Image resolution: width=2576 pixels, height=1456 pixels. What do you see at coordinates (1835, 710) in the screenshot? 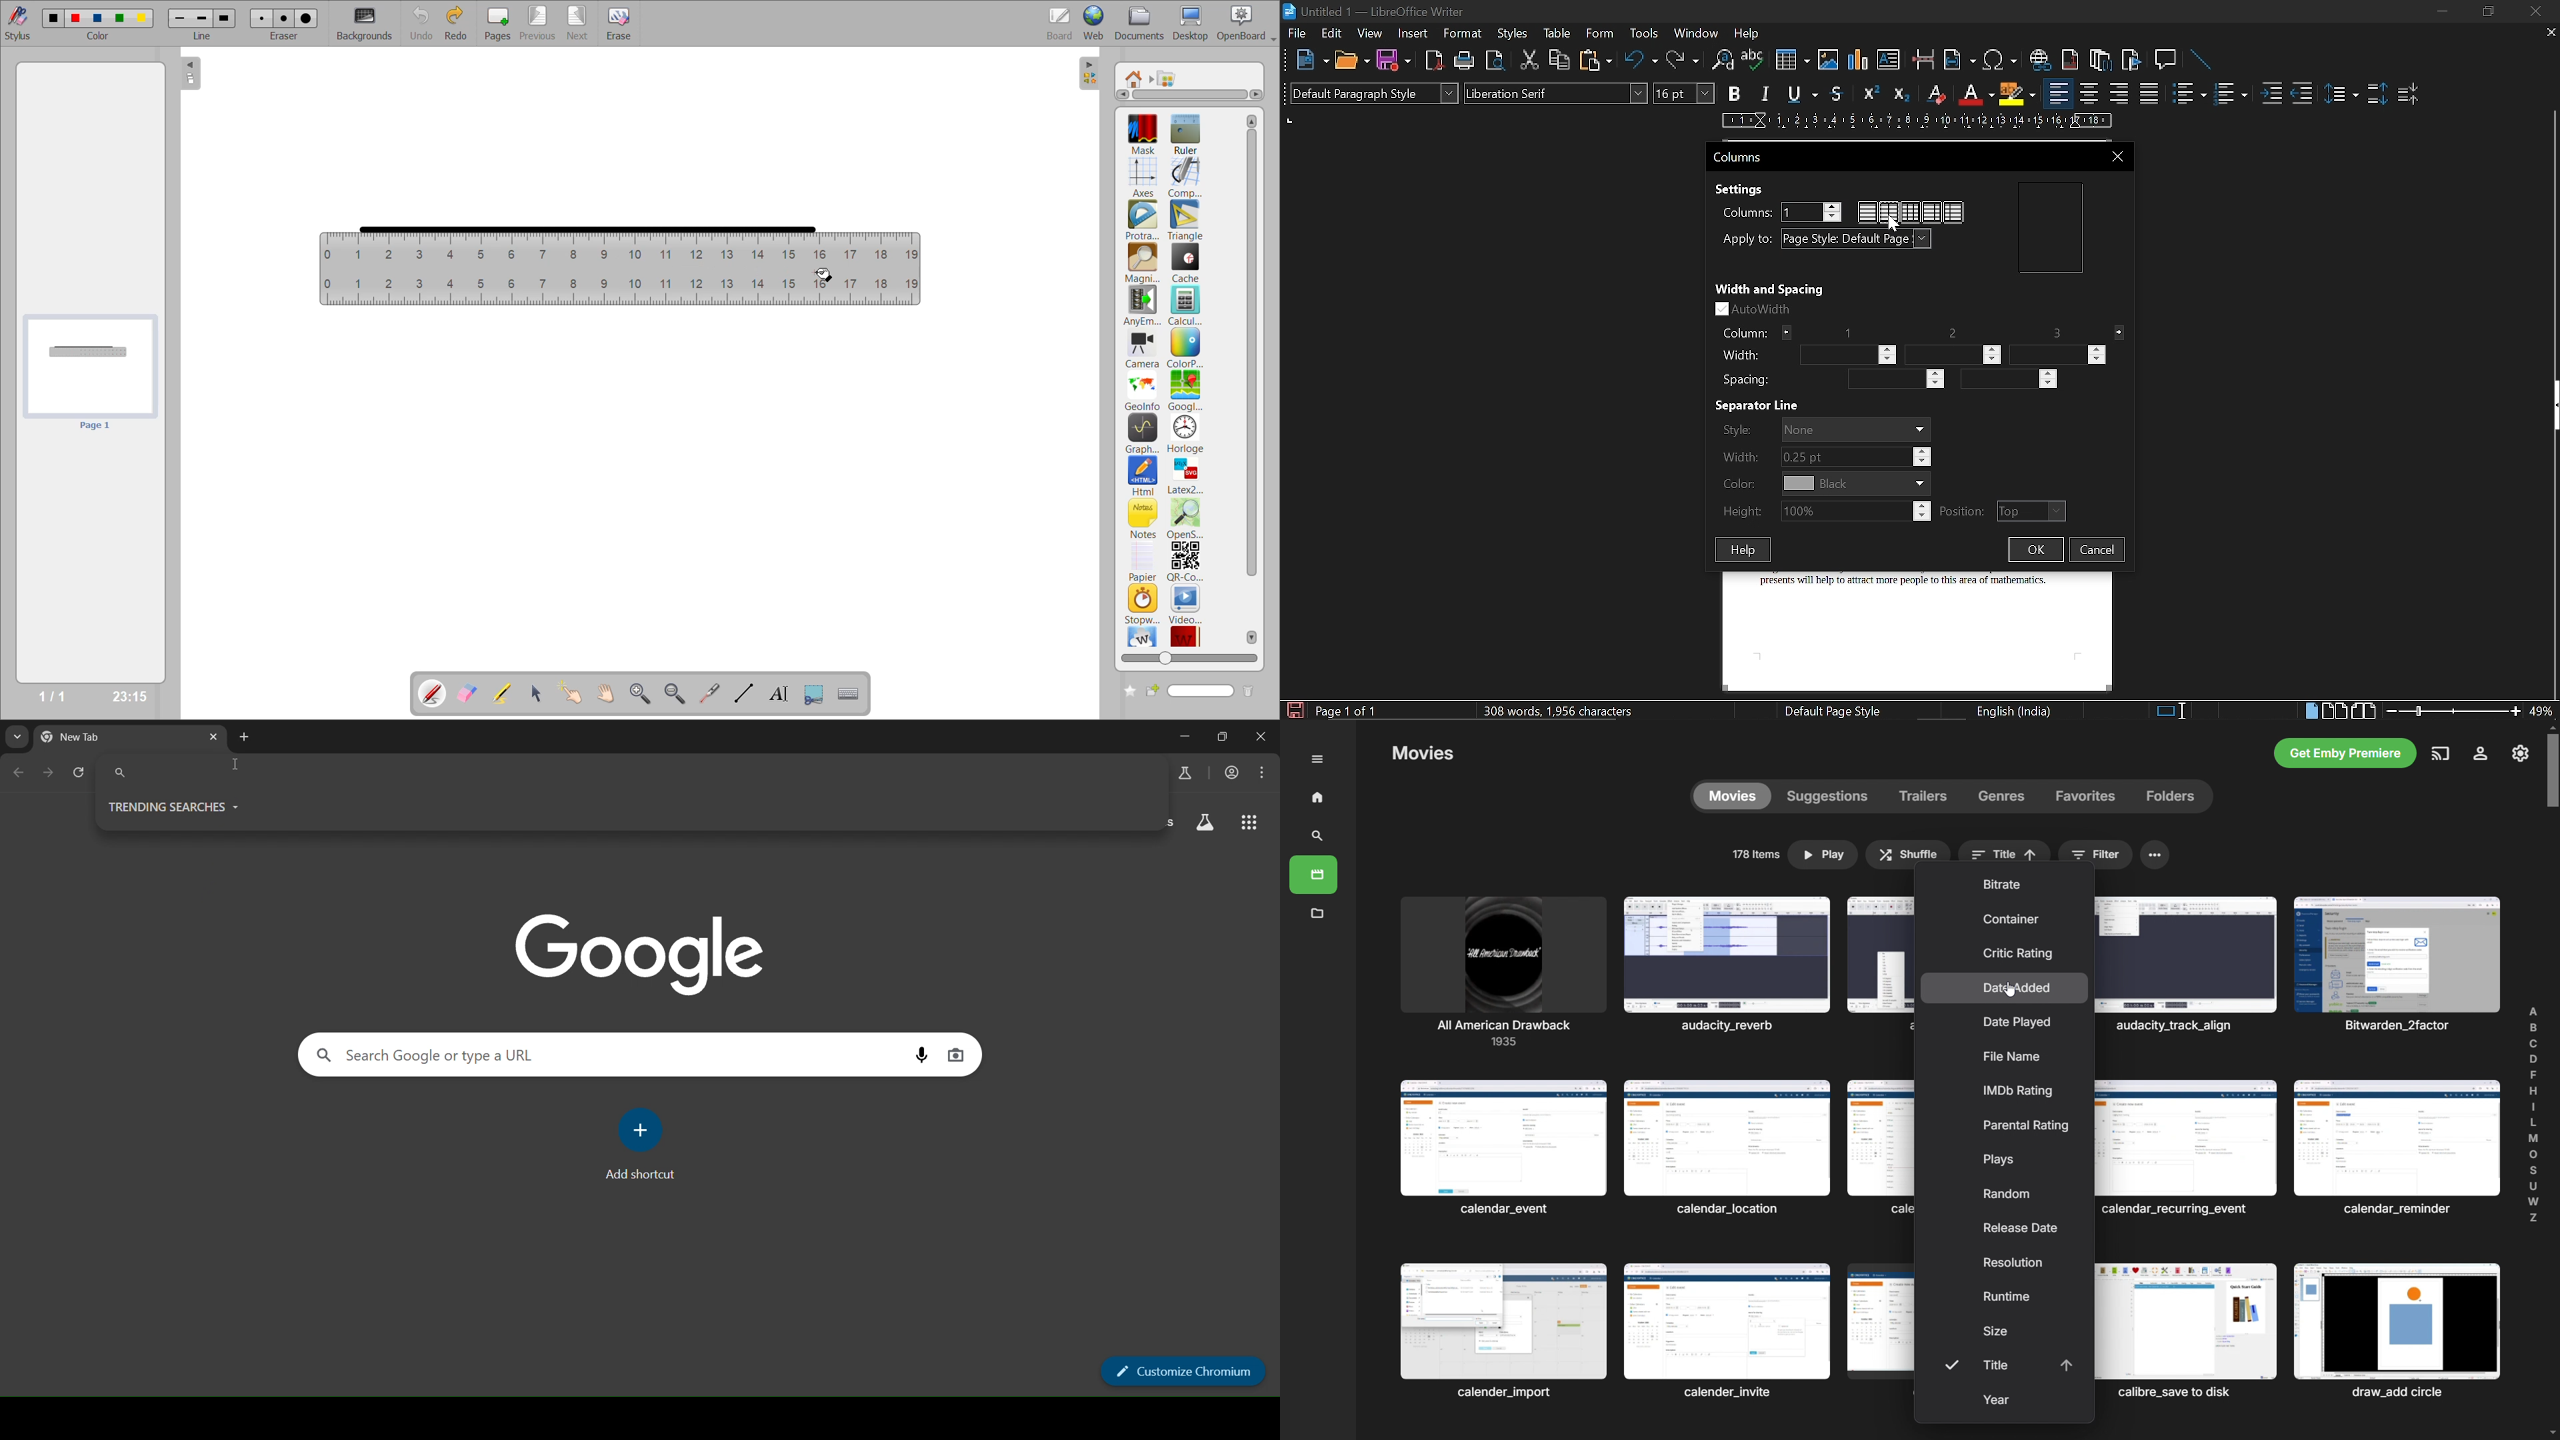
I see `Default Page style` at bounding box center [1835, 710].